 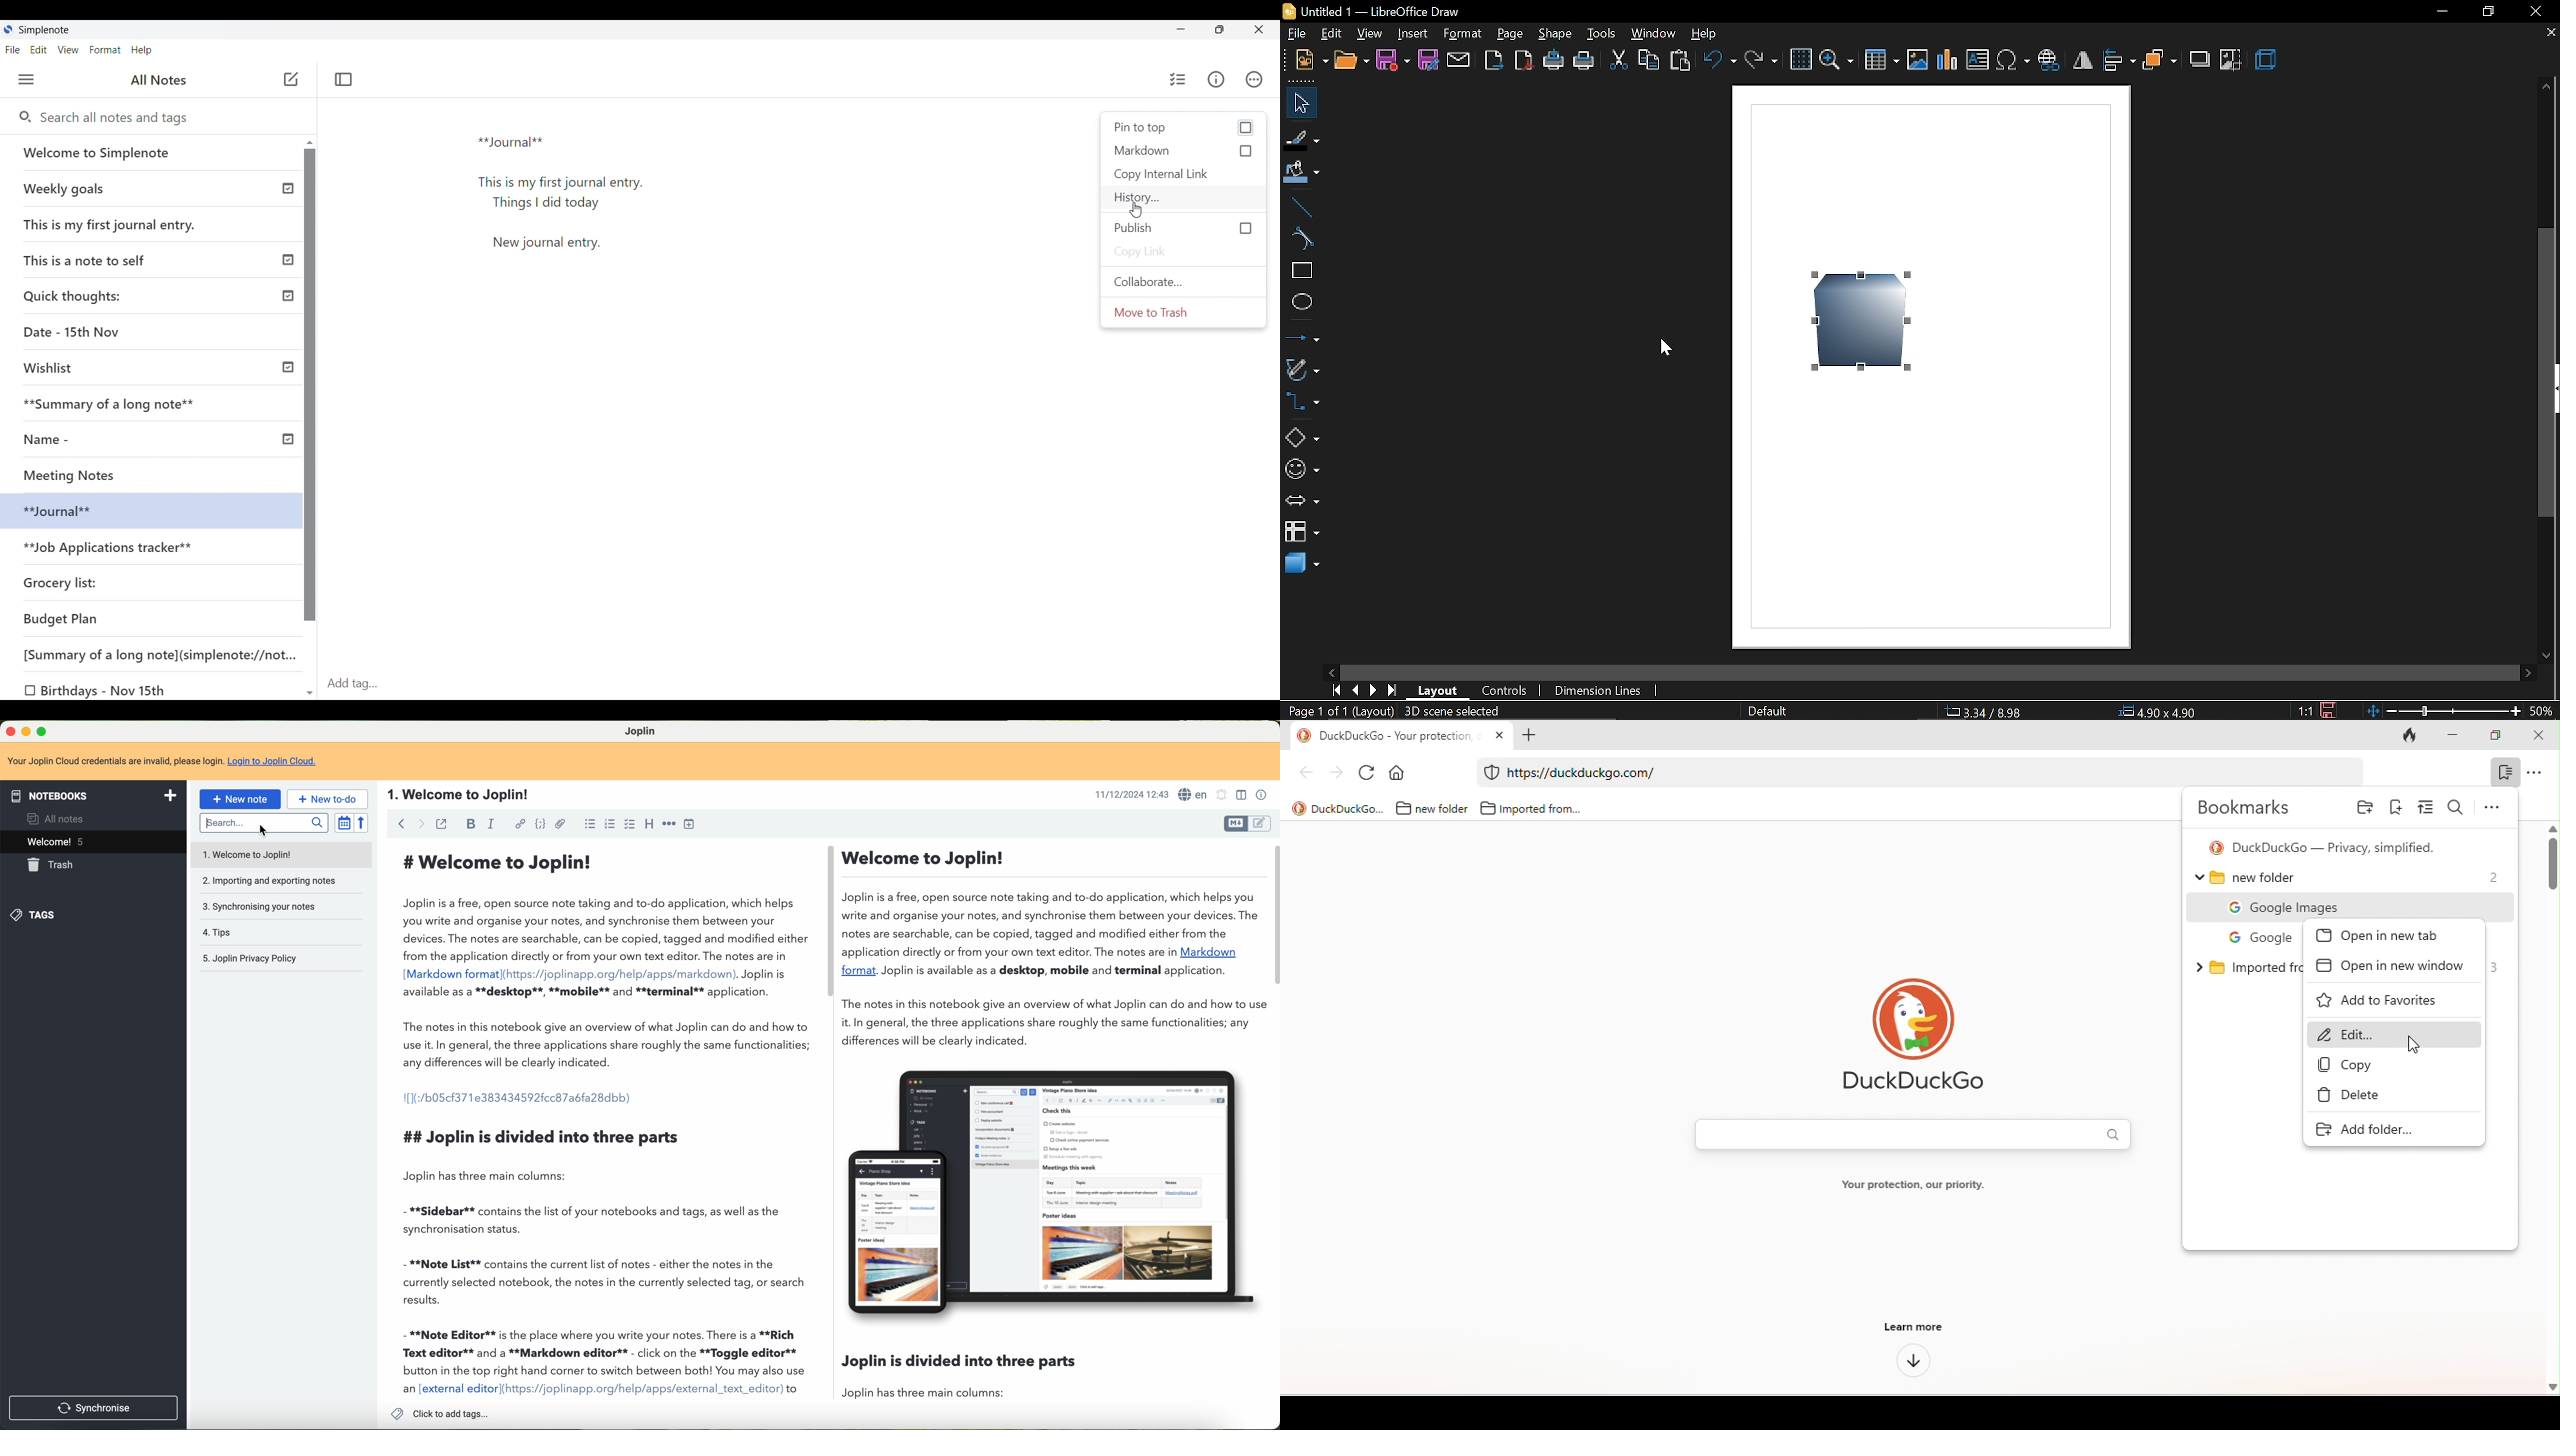 I want to click on Software name, so click(x=45, y=30).